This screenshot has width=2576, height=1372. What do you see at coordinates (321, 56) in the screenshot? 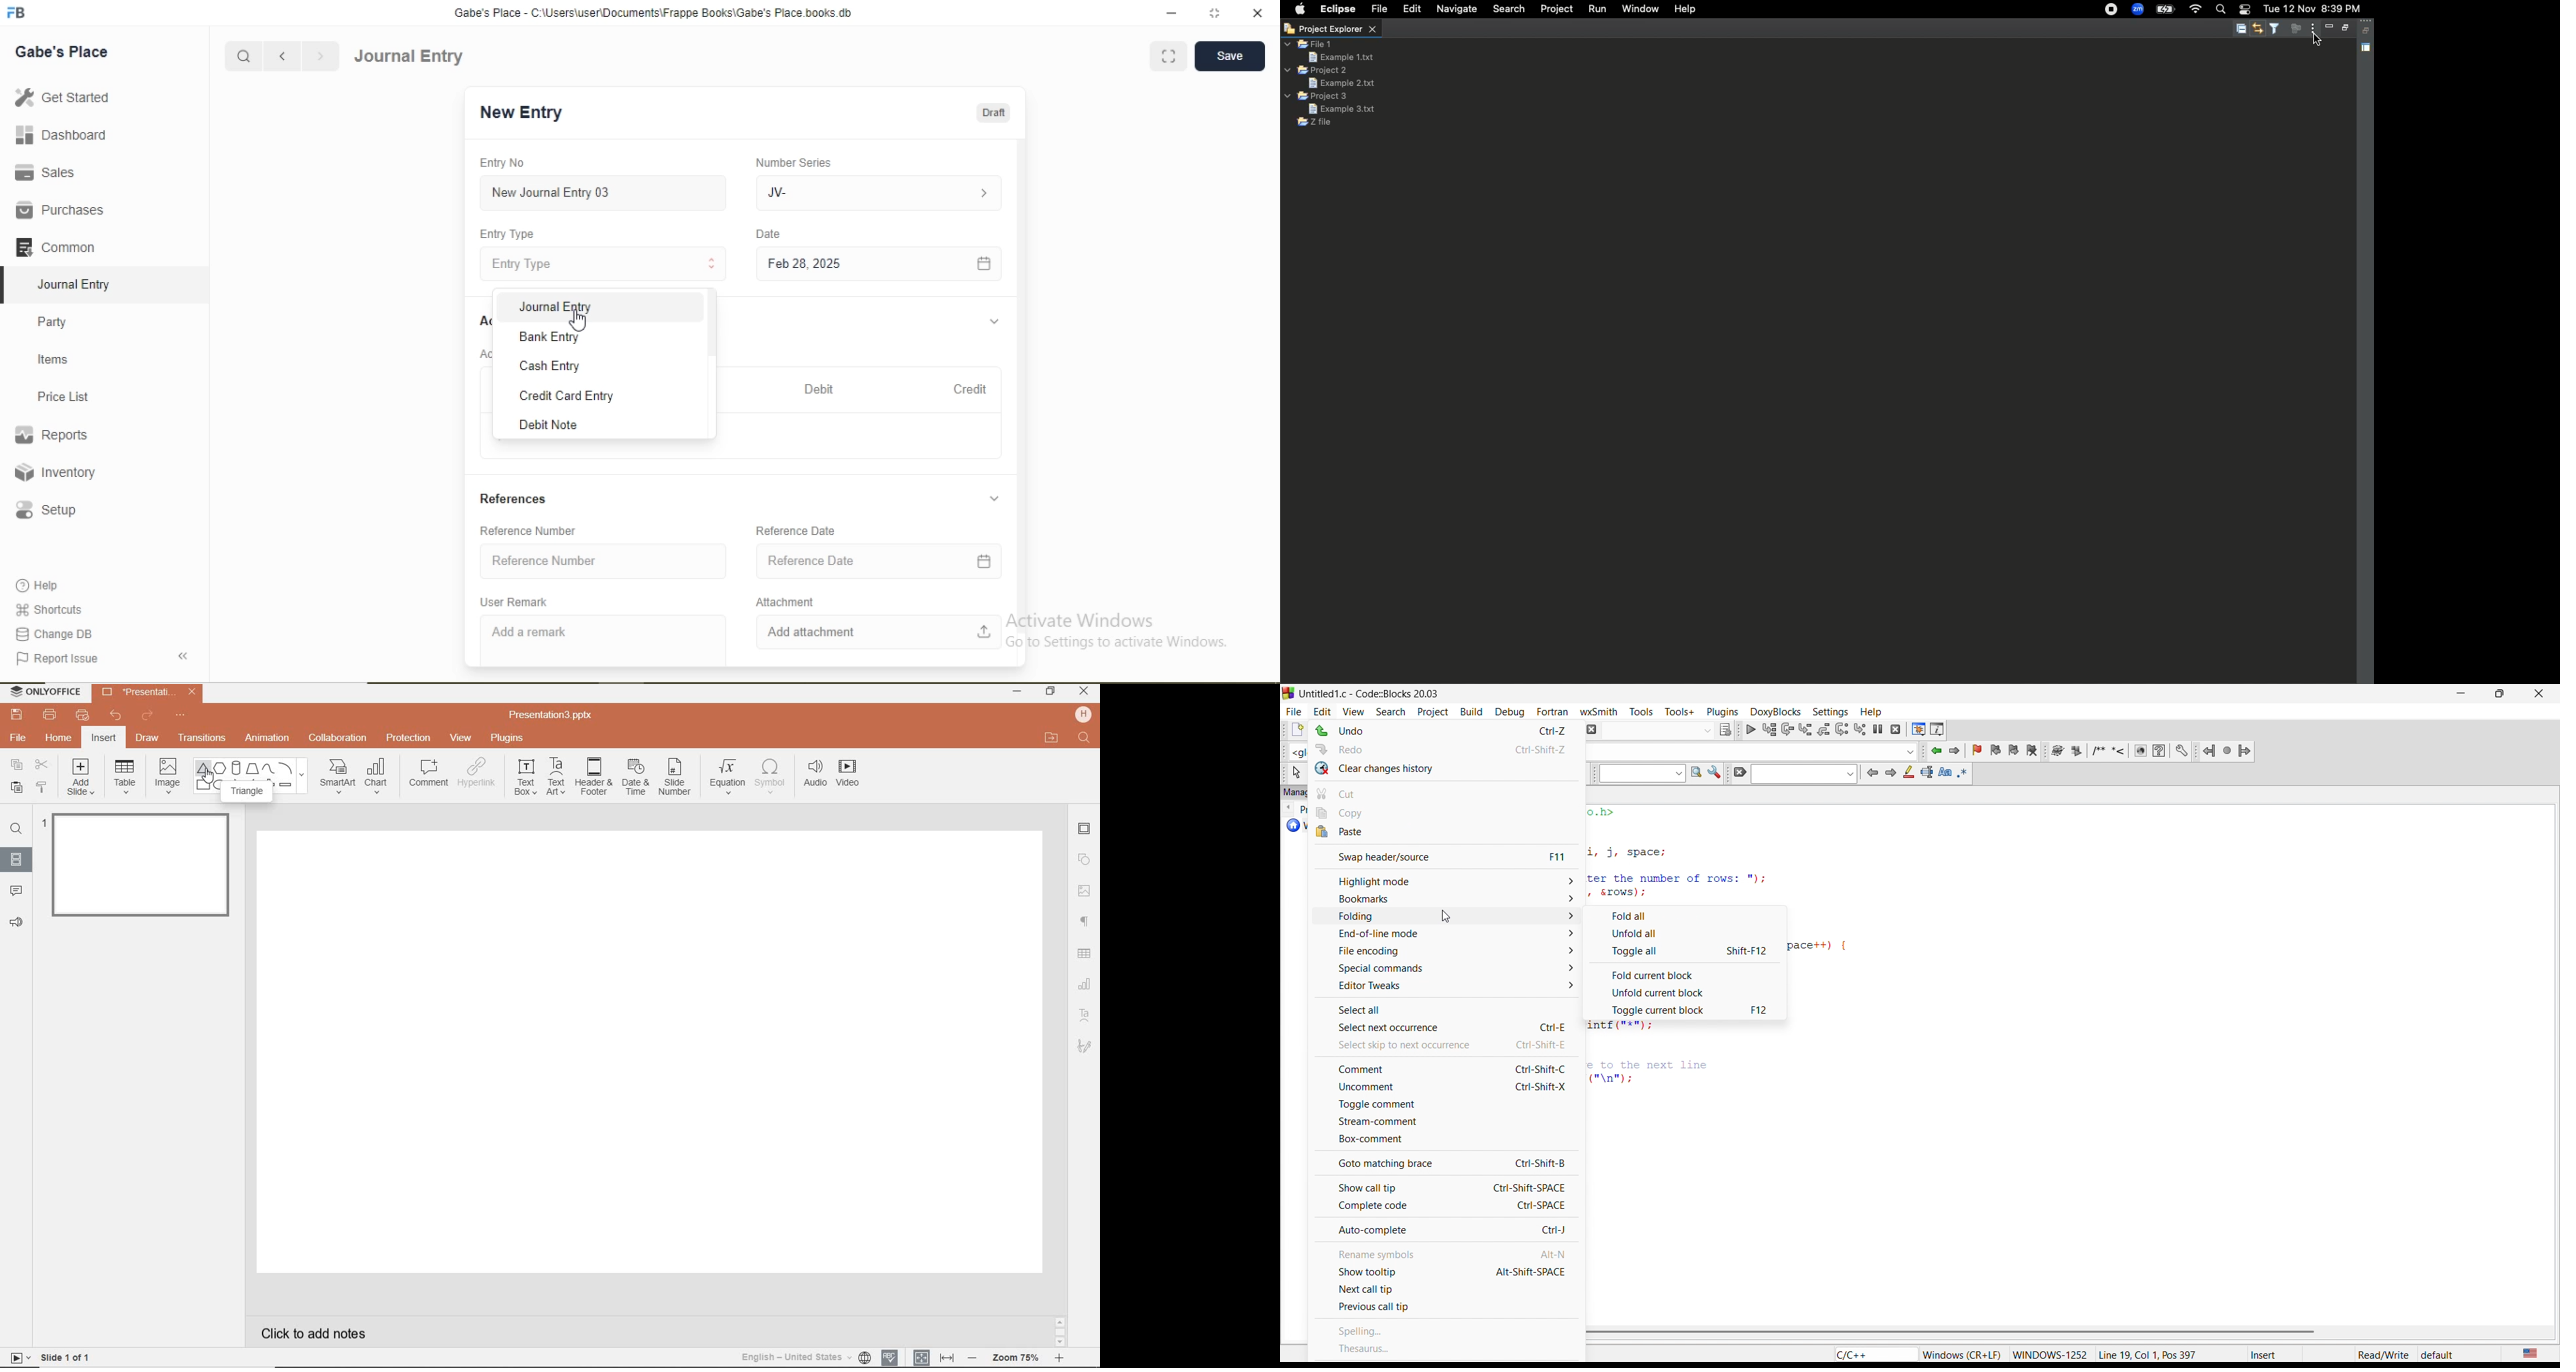
I see `Forward` at bounding box center [321, 56].